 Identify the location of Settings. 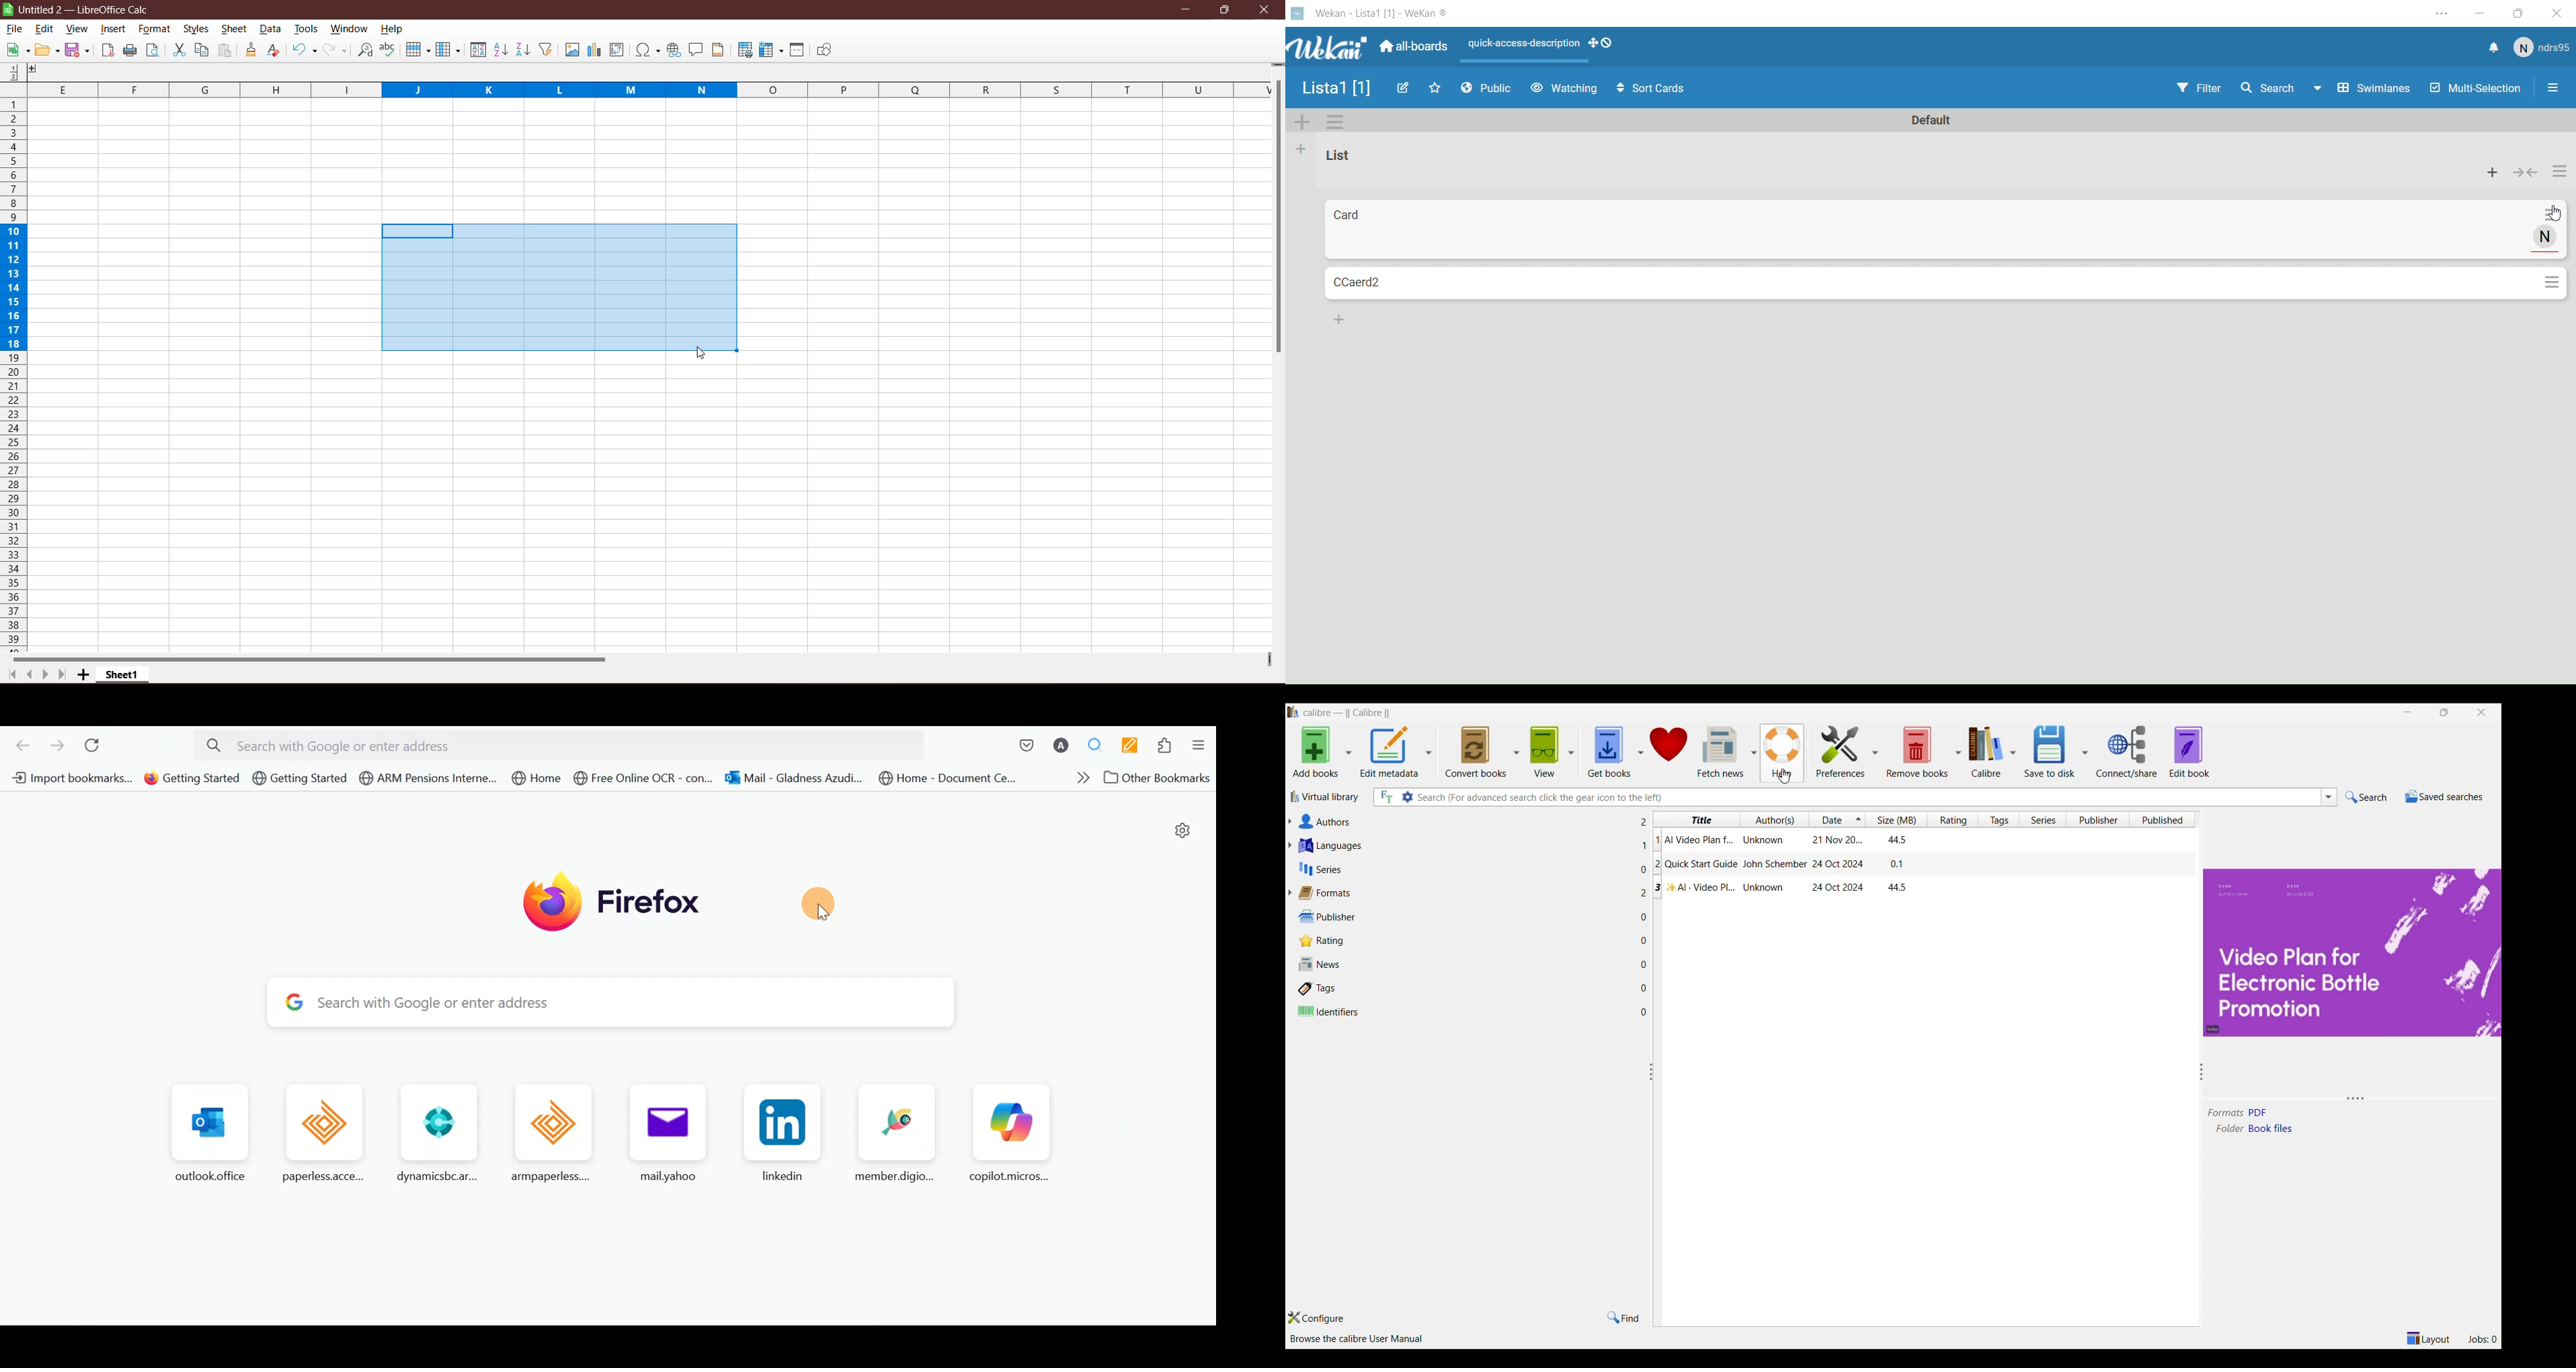
(1338, 121).